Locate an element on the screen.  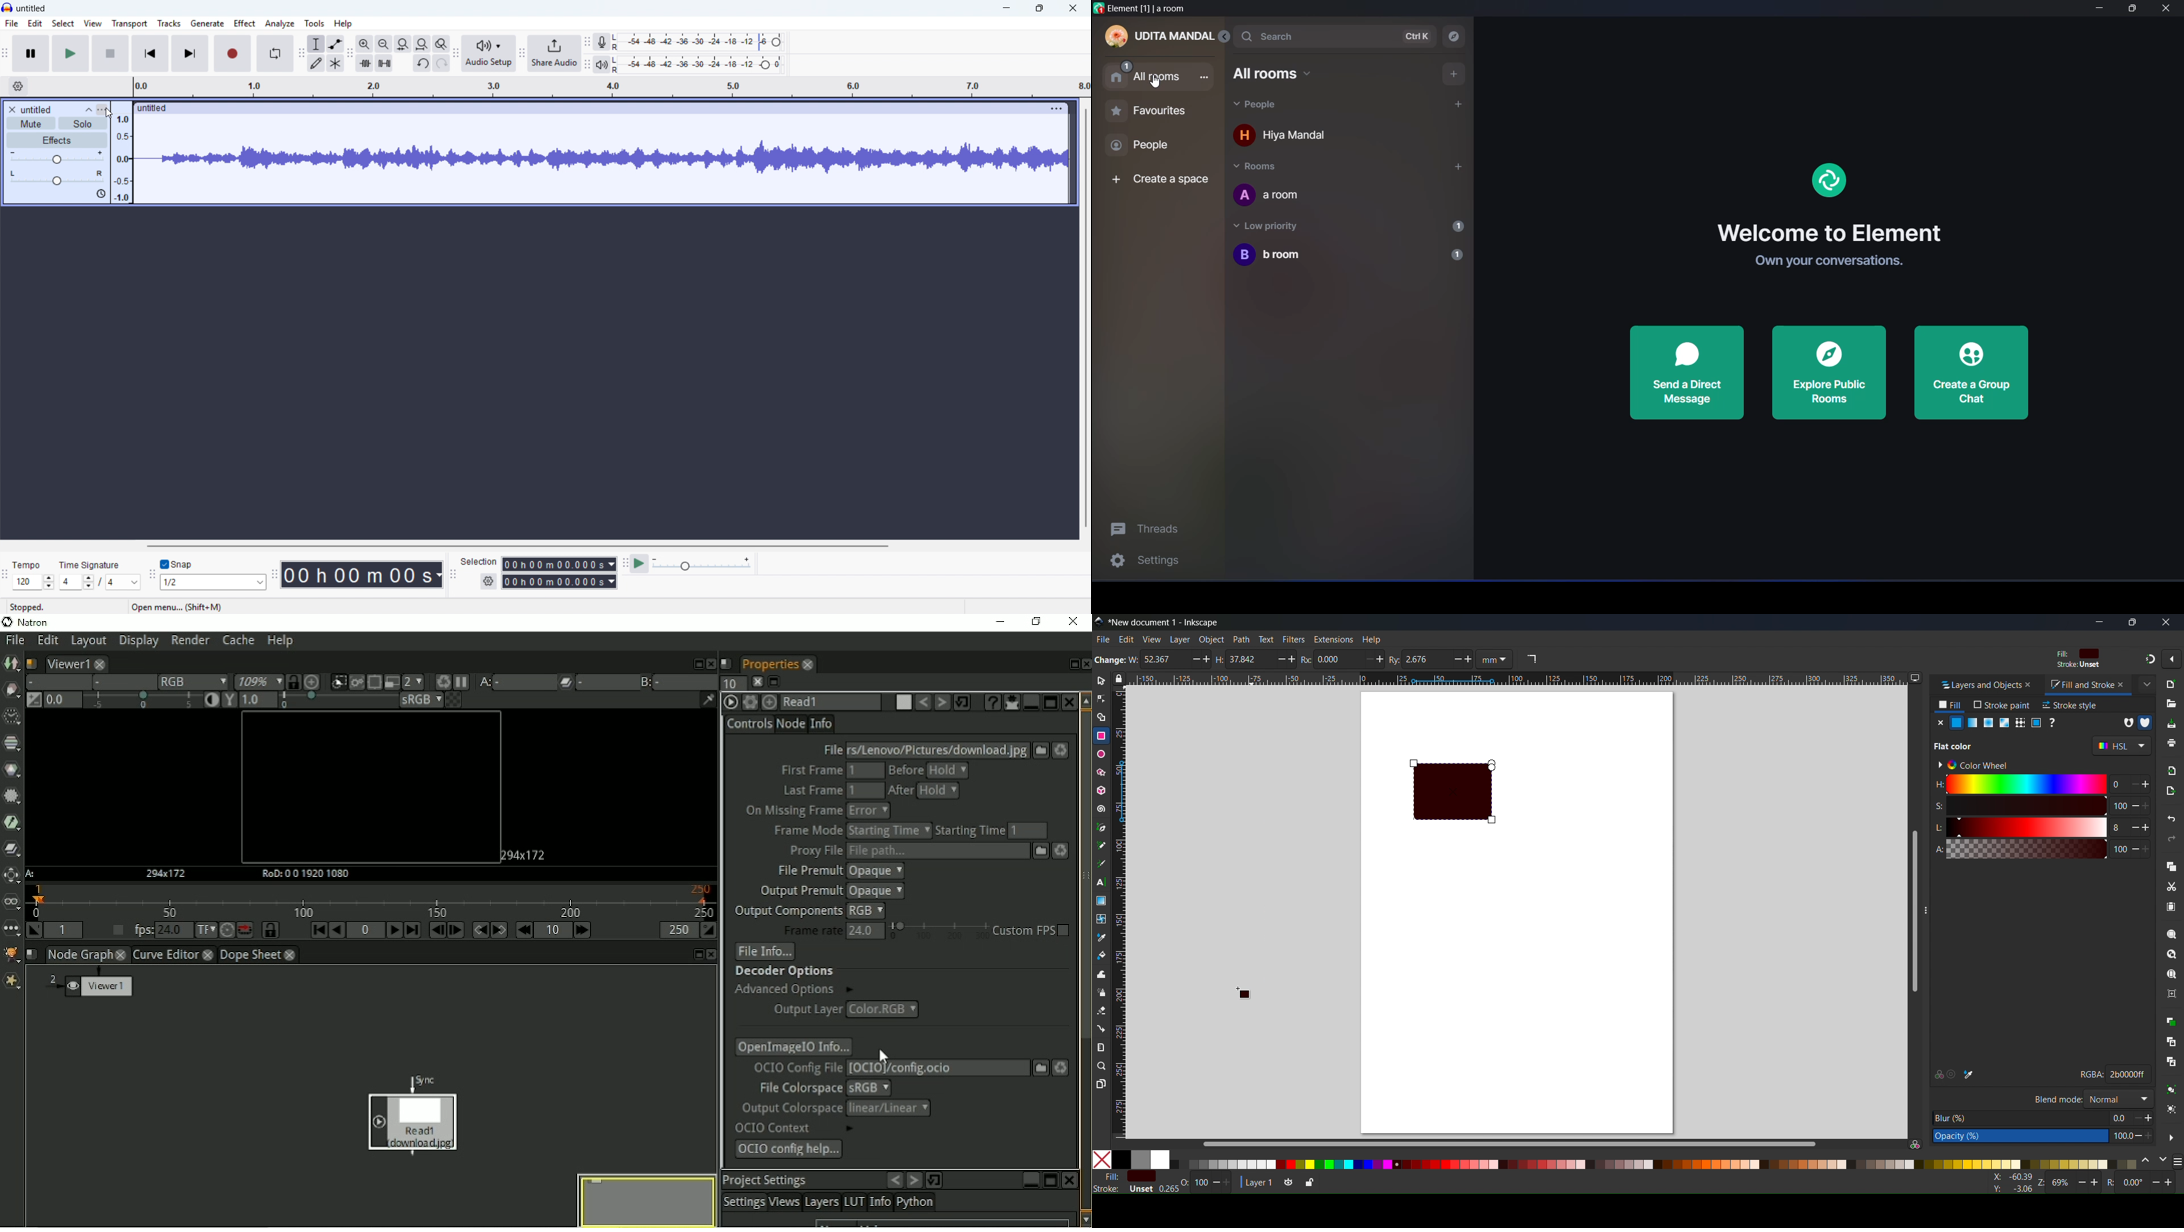
Zoom in is located at coordinates (2095, 1183).